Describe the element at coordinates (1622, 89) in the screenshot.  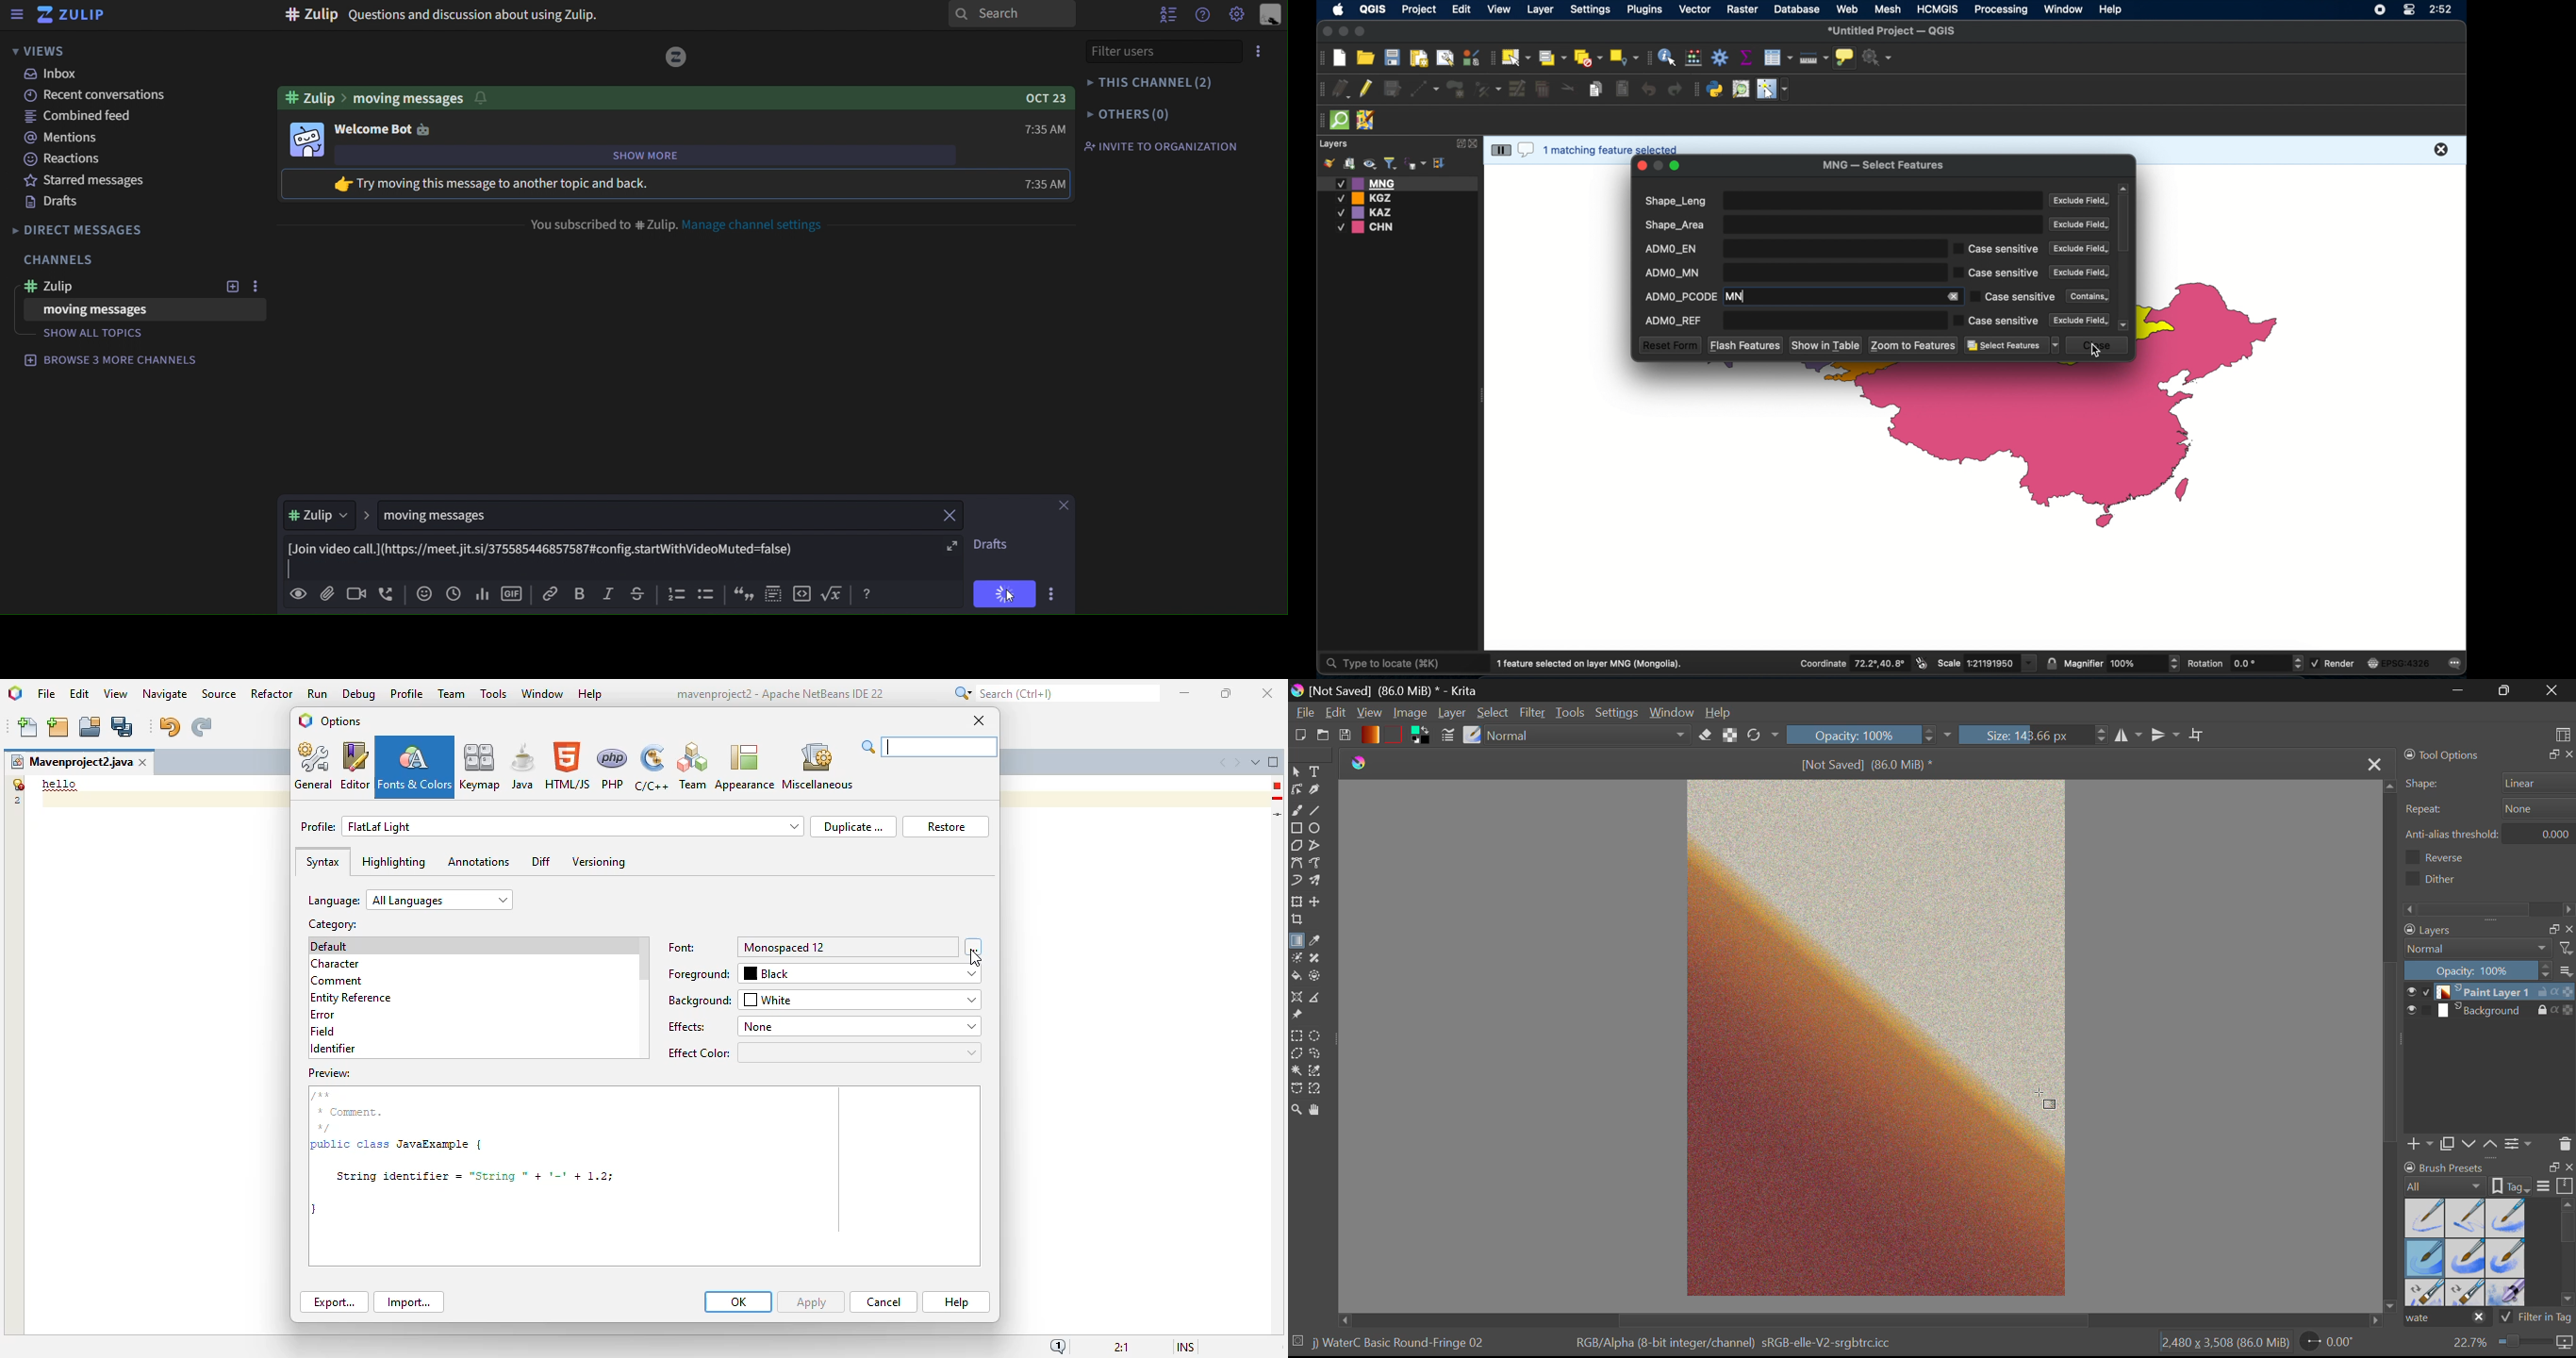
I see `delete selected` at that location.